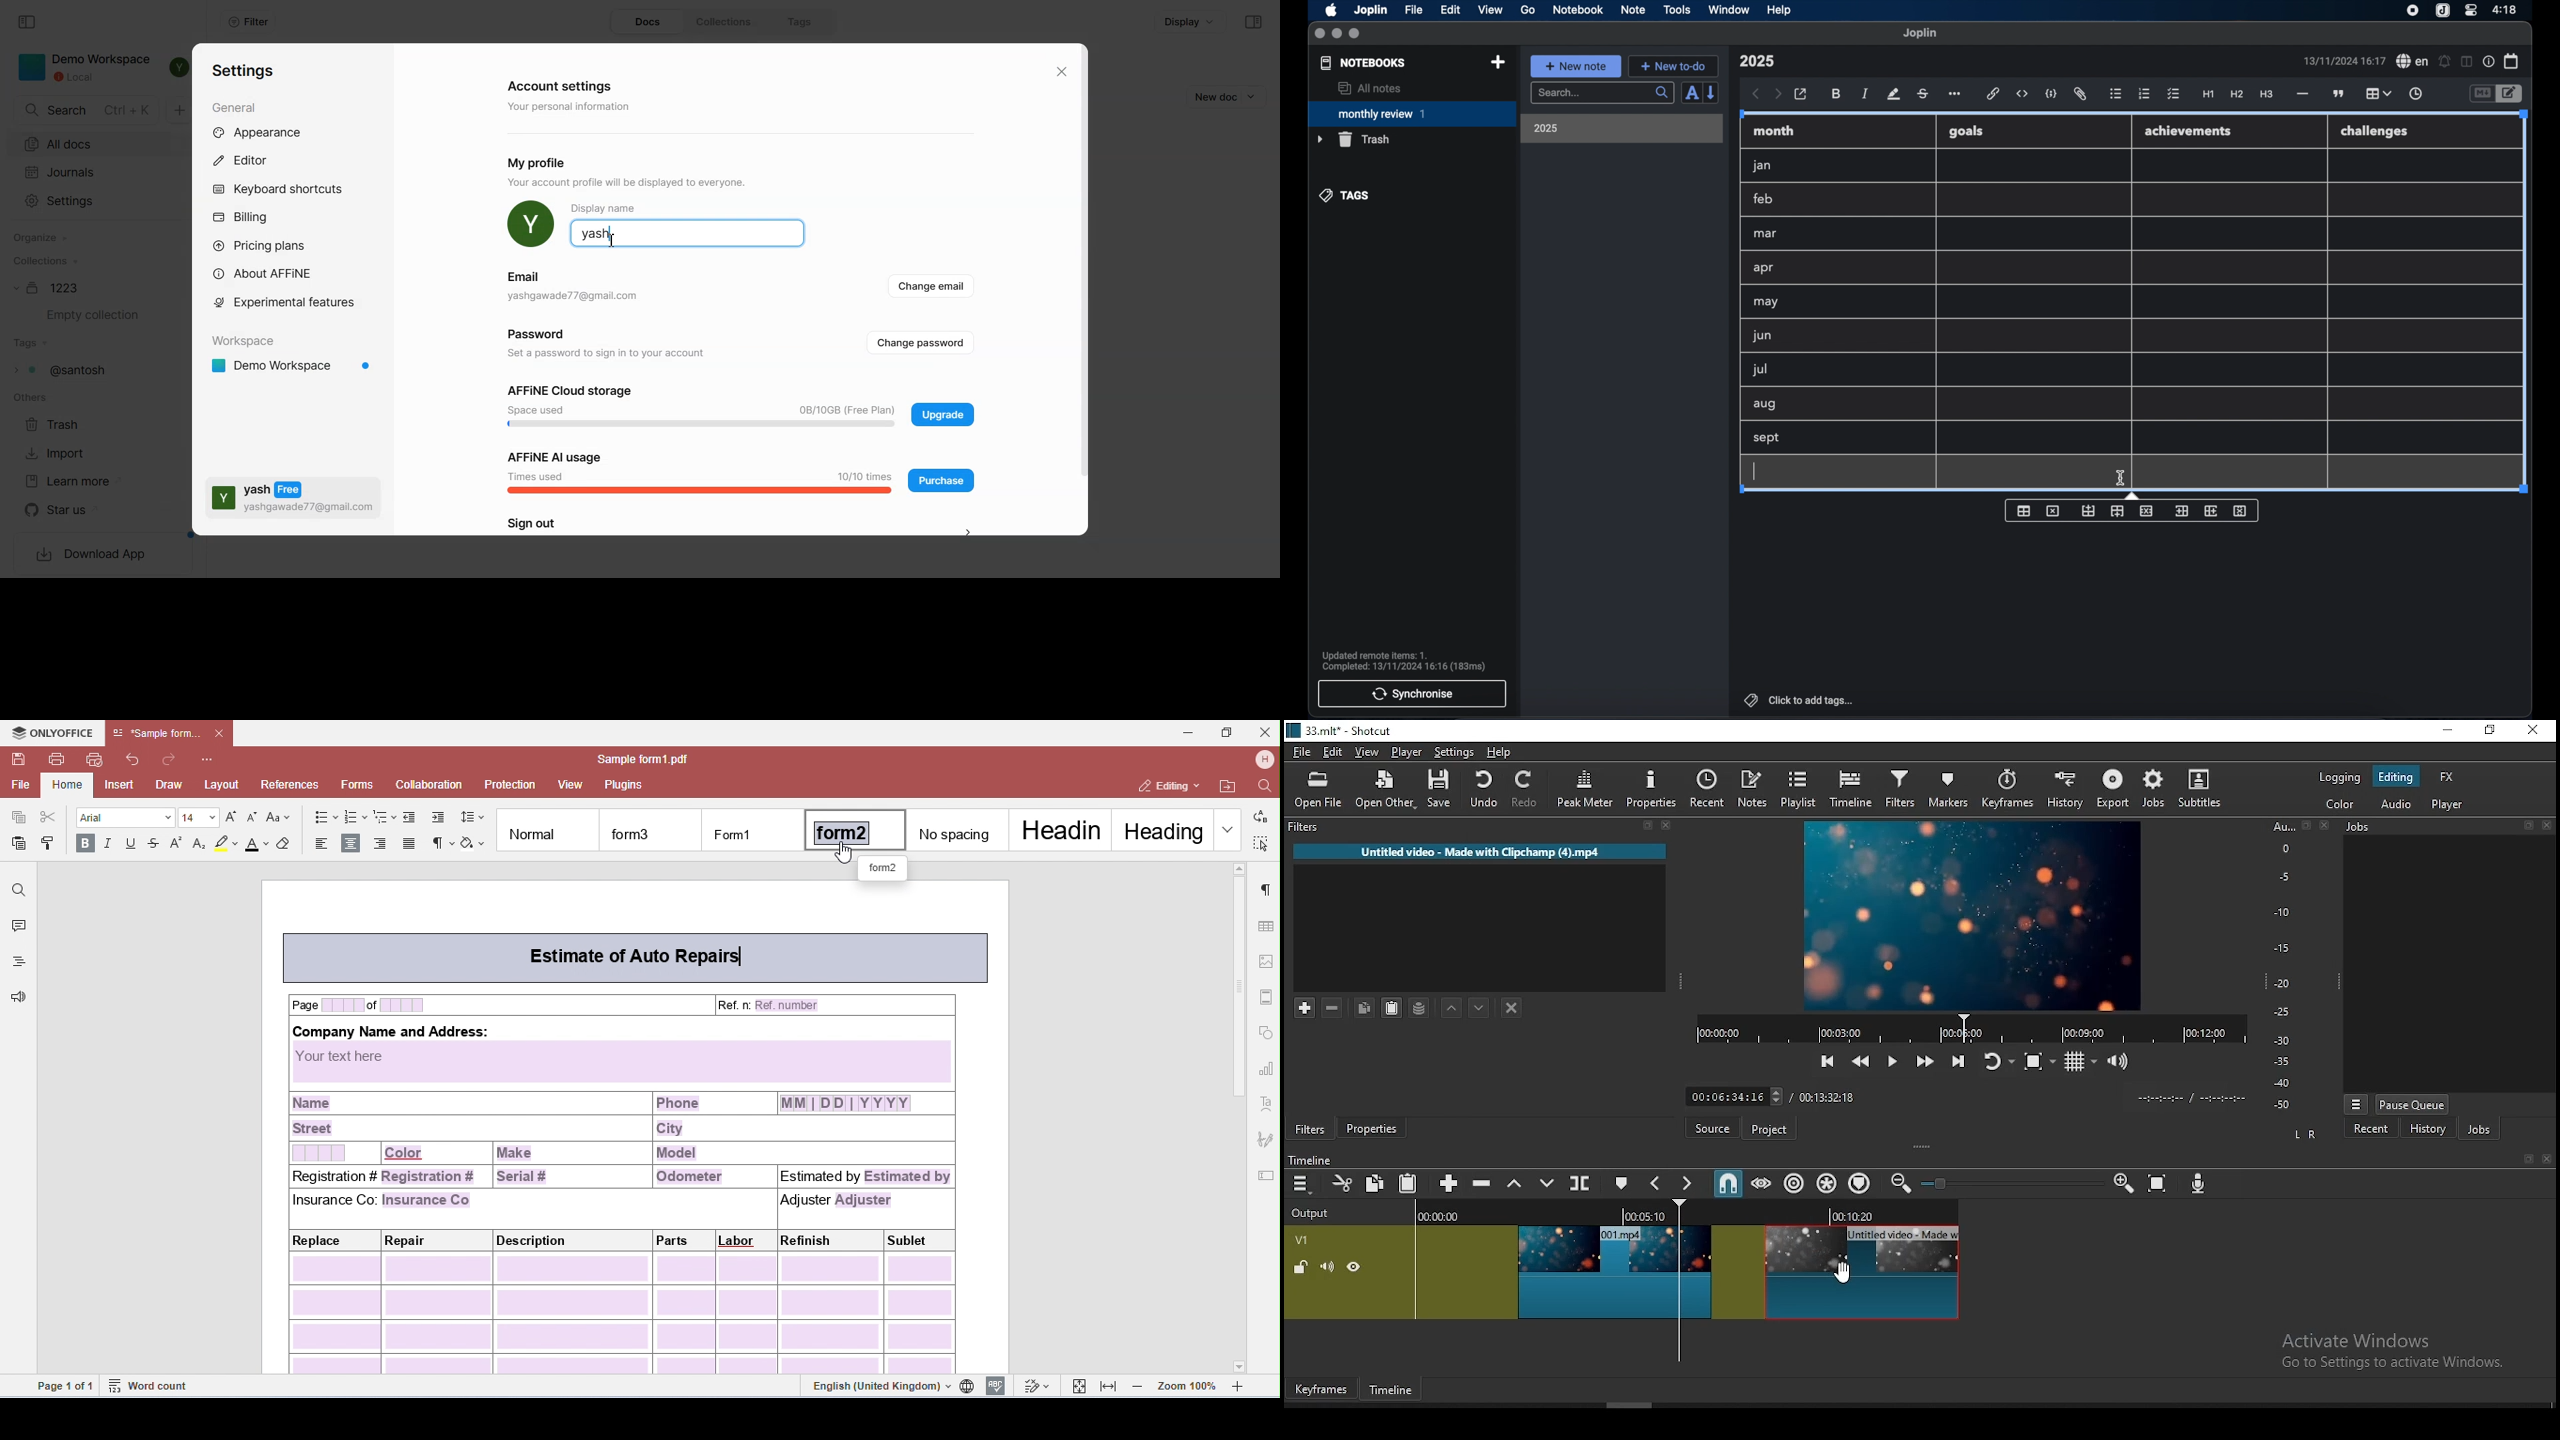 This screenshot has width=2576, height=1456. I want to click on close window, so click(2532, 731).